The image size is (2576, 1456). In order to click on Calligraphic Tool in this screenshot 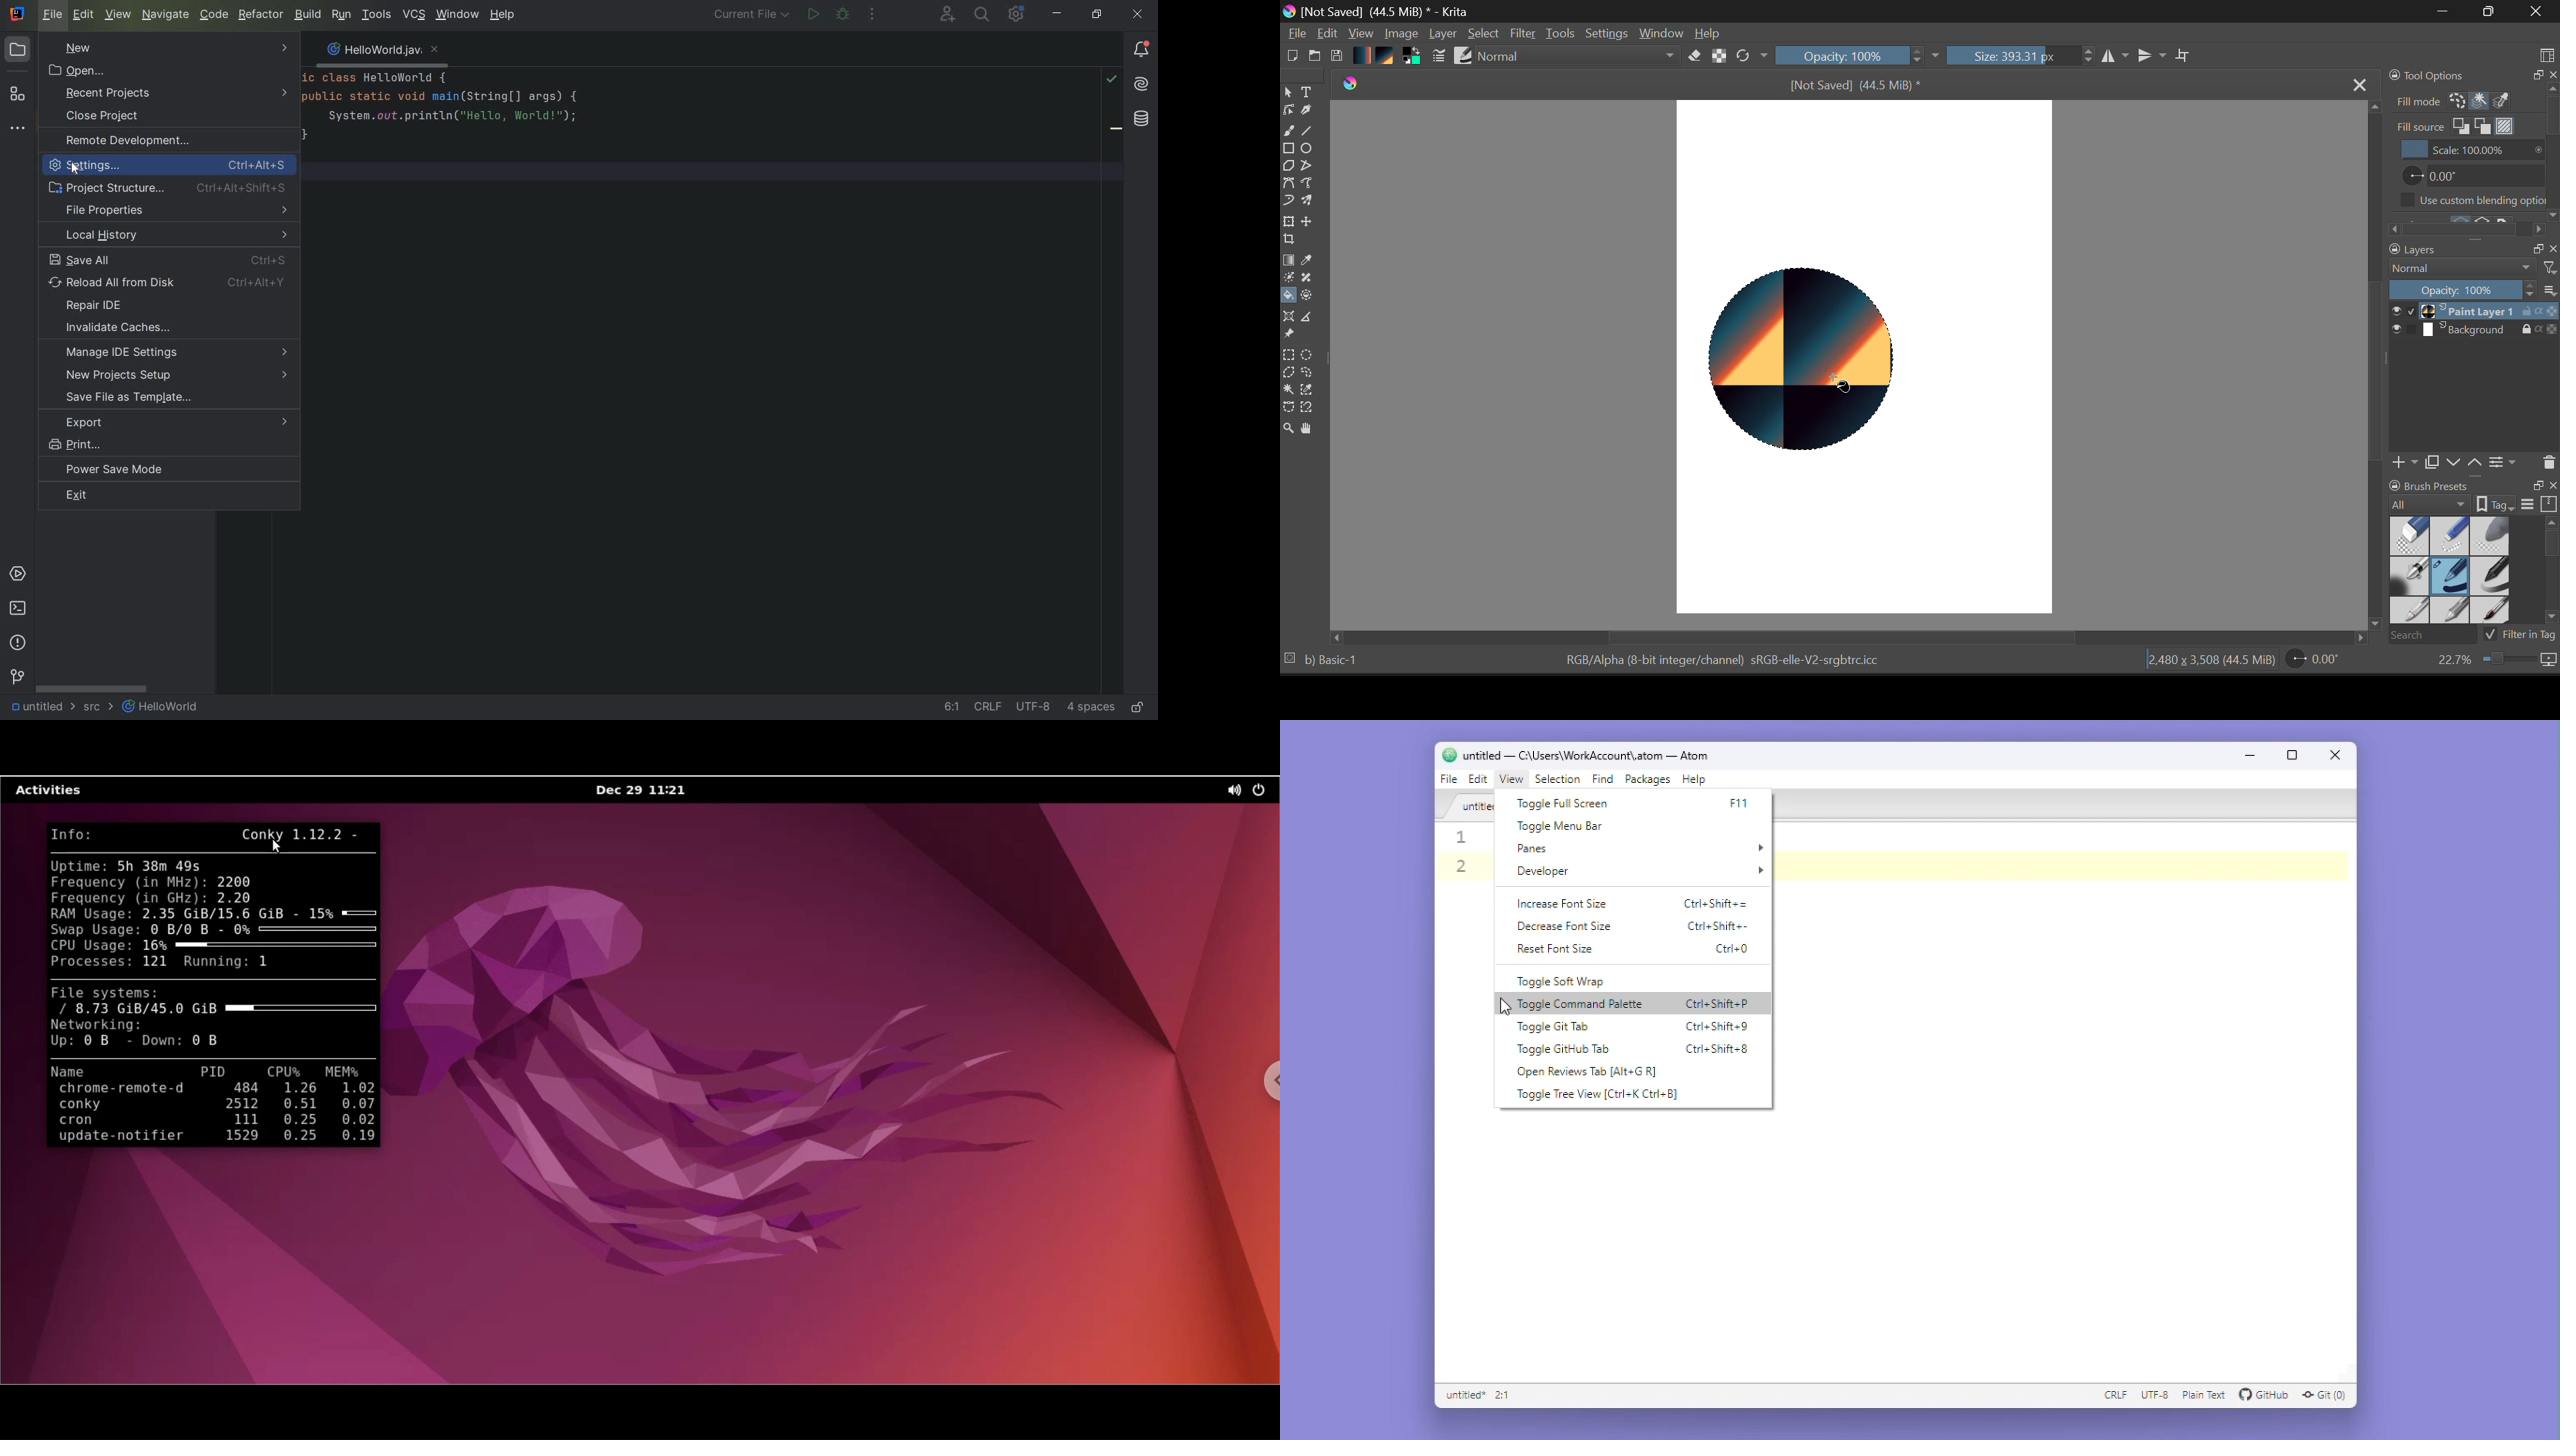, I will do `click(1307, 113)`.